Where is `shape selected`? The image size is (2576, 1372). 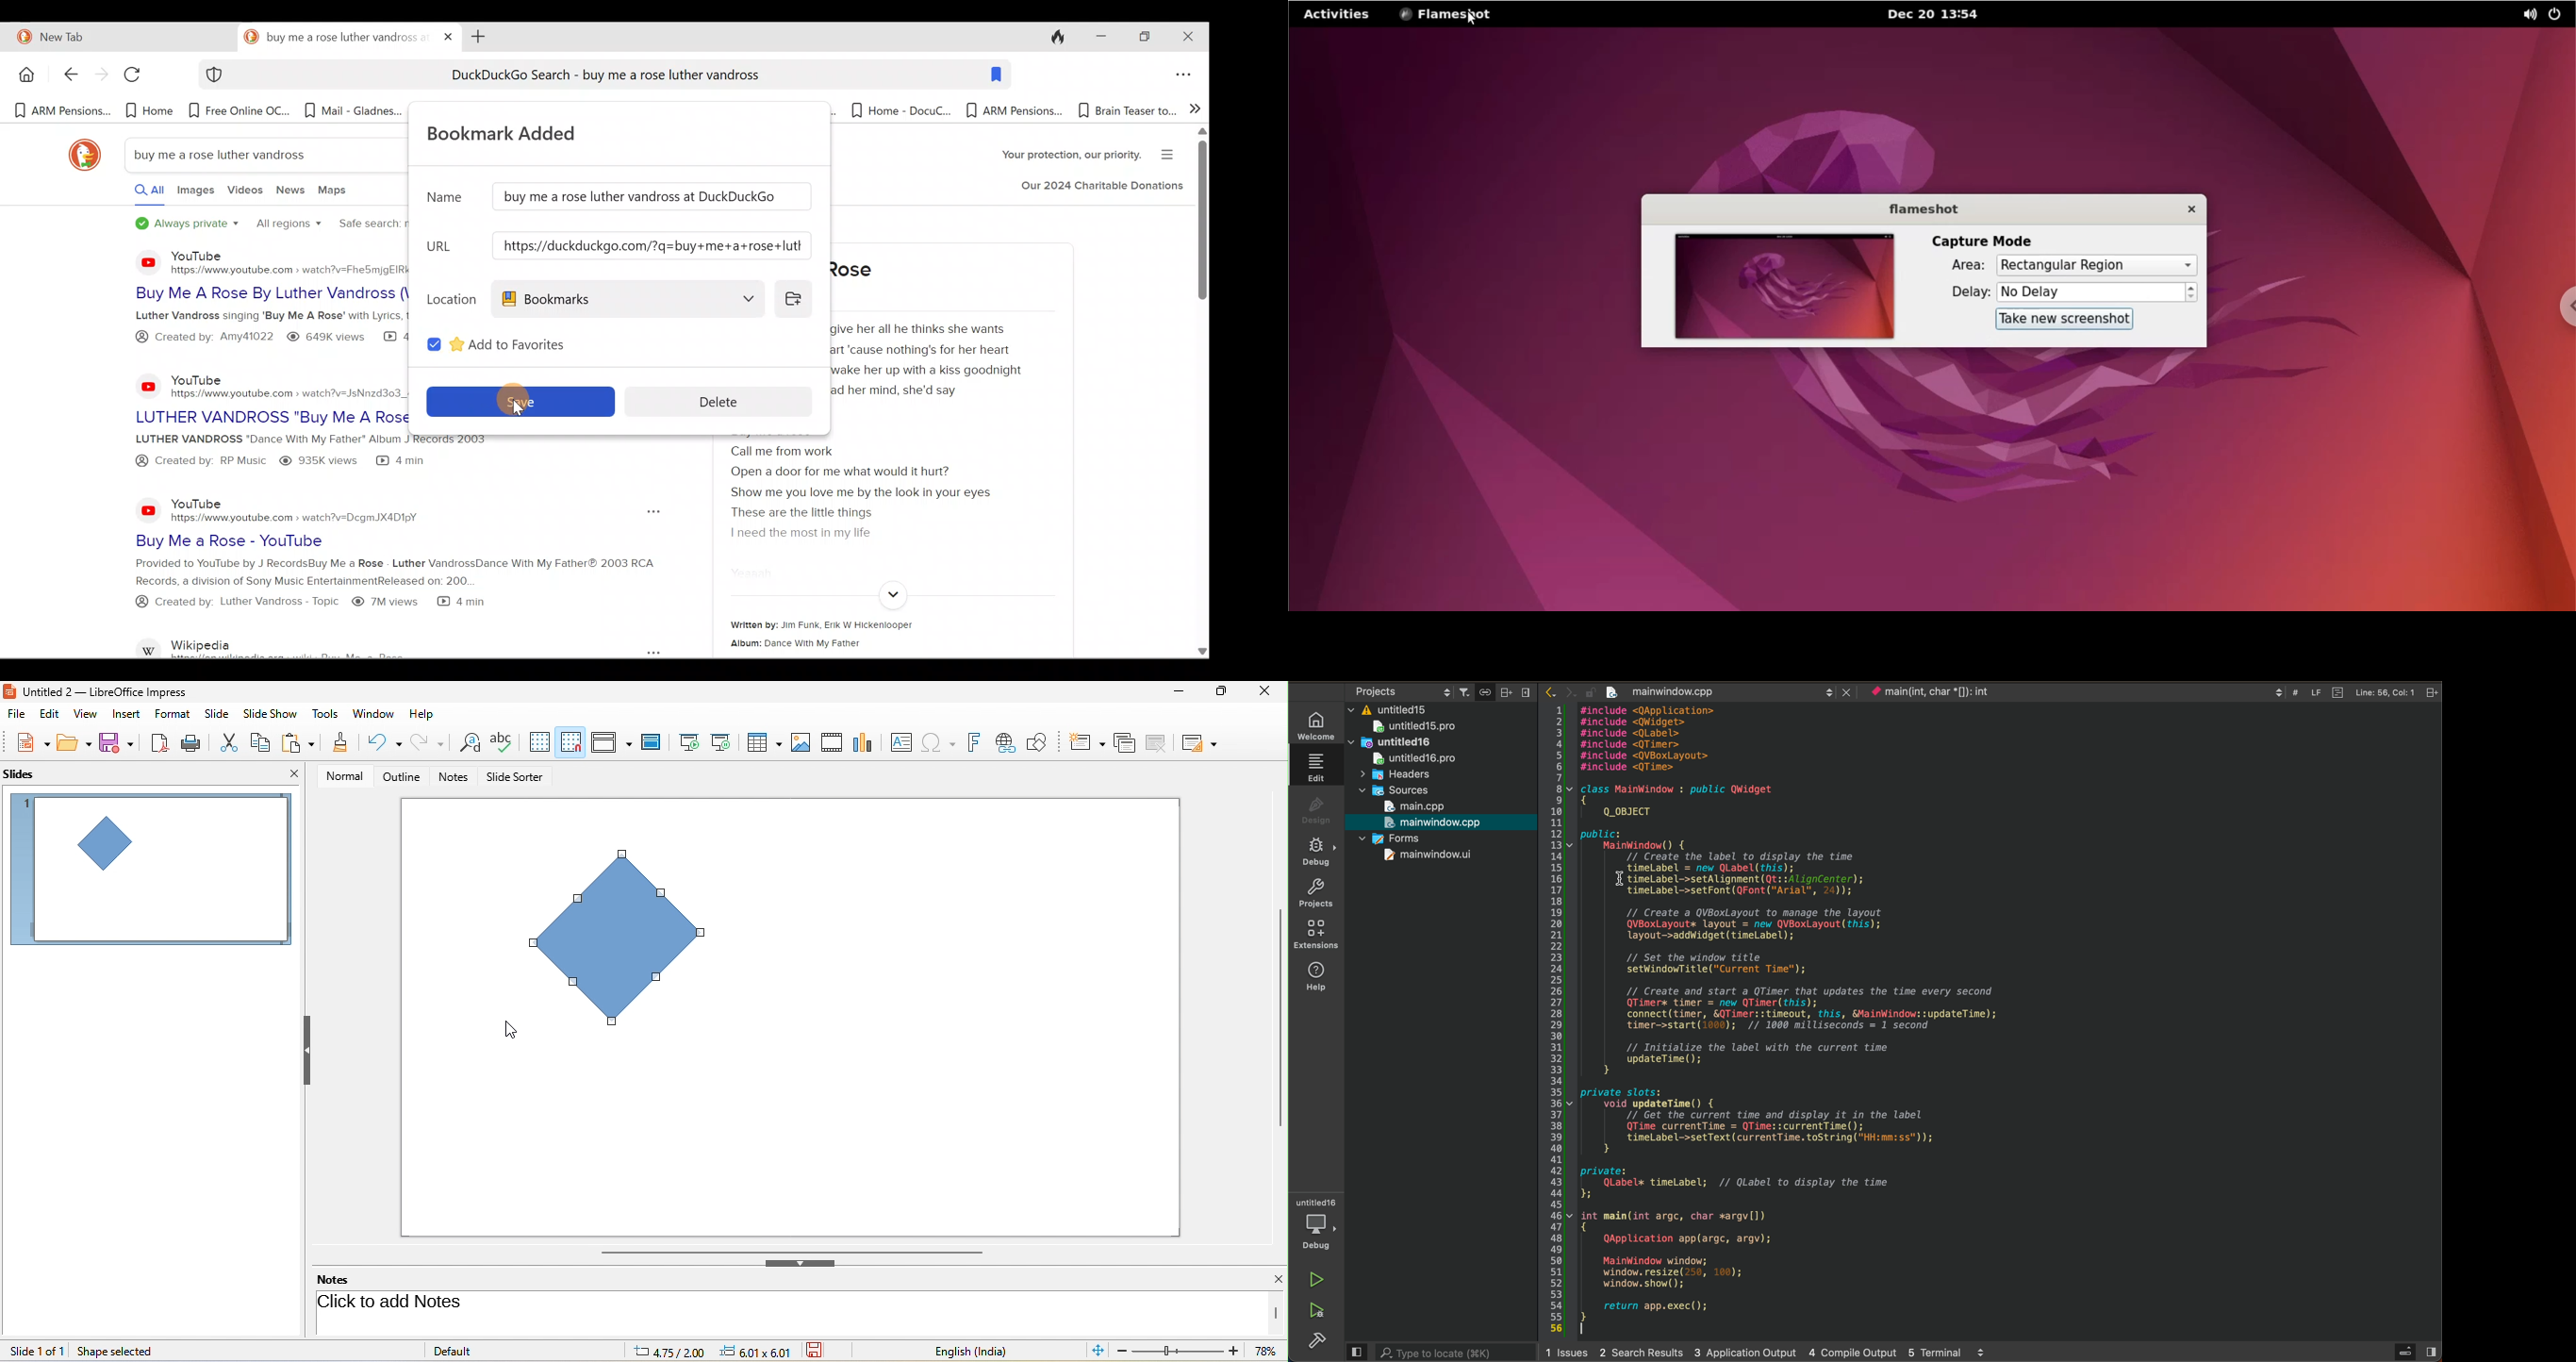
shape selected is located at coordinates (122, 1352).